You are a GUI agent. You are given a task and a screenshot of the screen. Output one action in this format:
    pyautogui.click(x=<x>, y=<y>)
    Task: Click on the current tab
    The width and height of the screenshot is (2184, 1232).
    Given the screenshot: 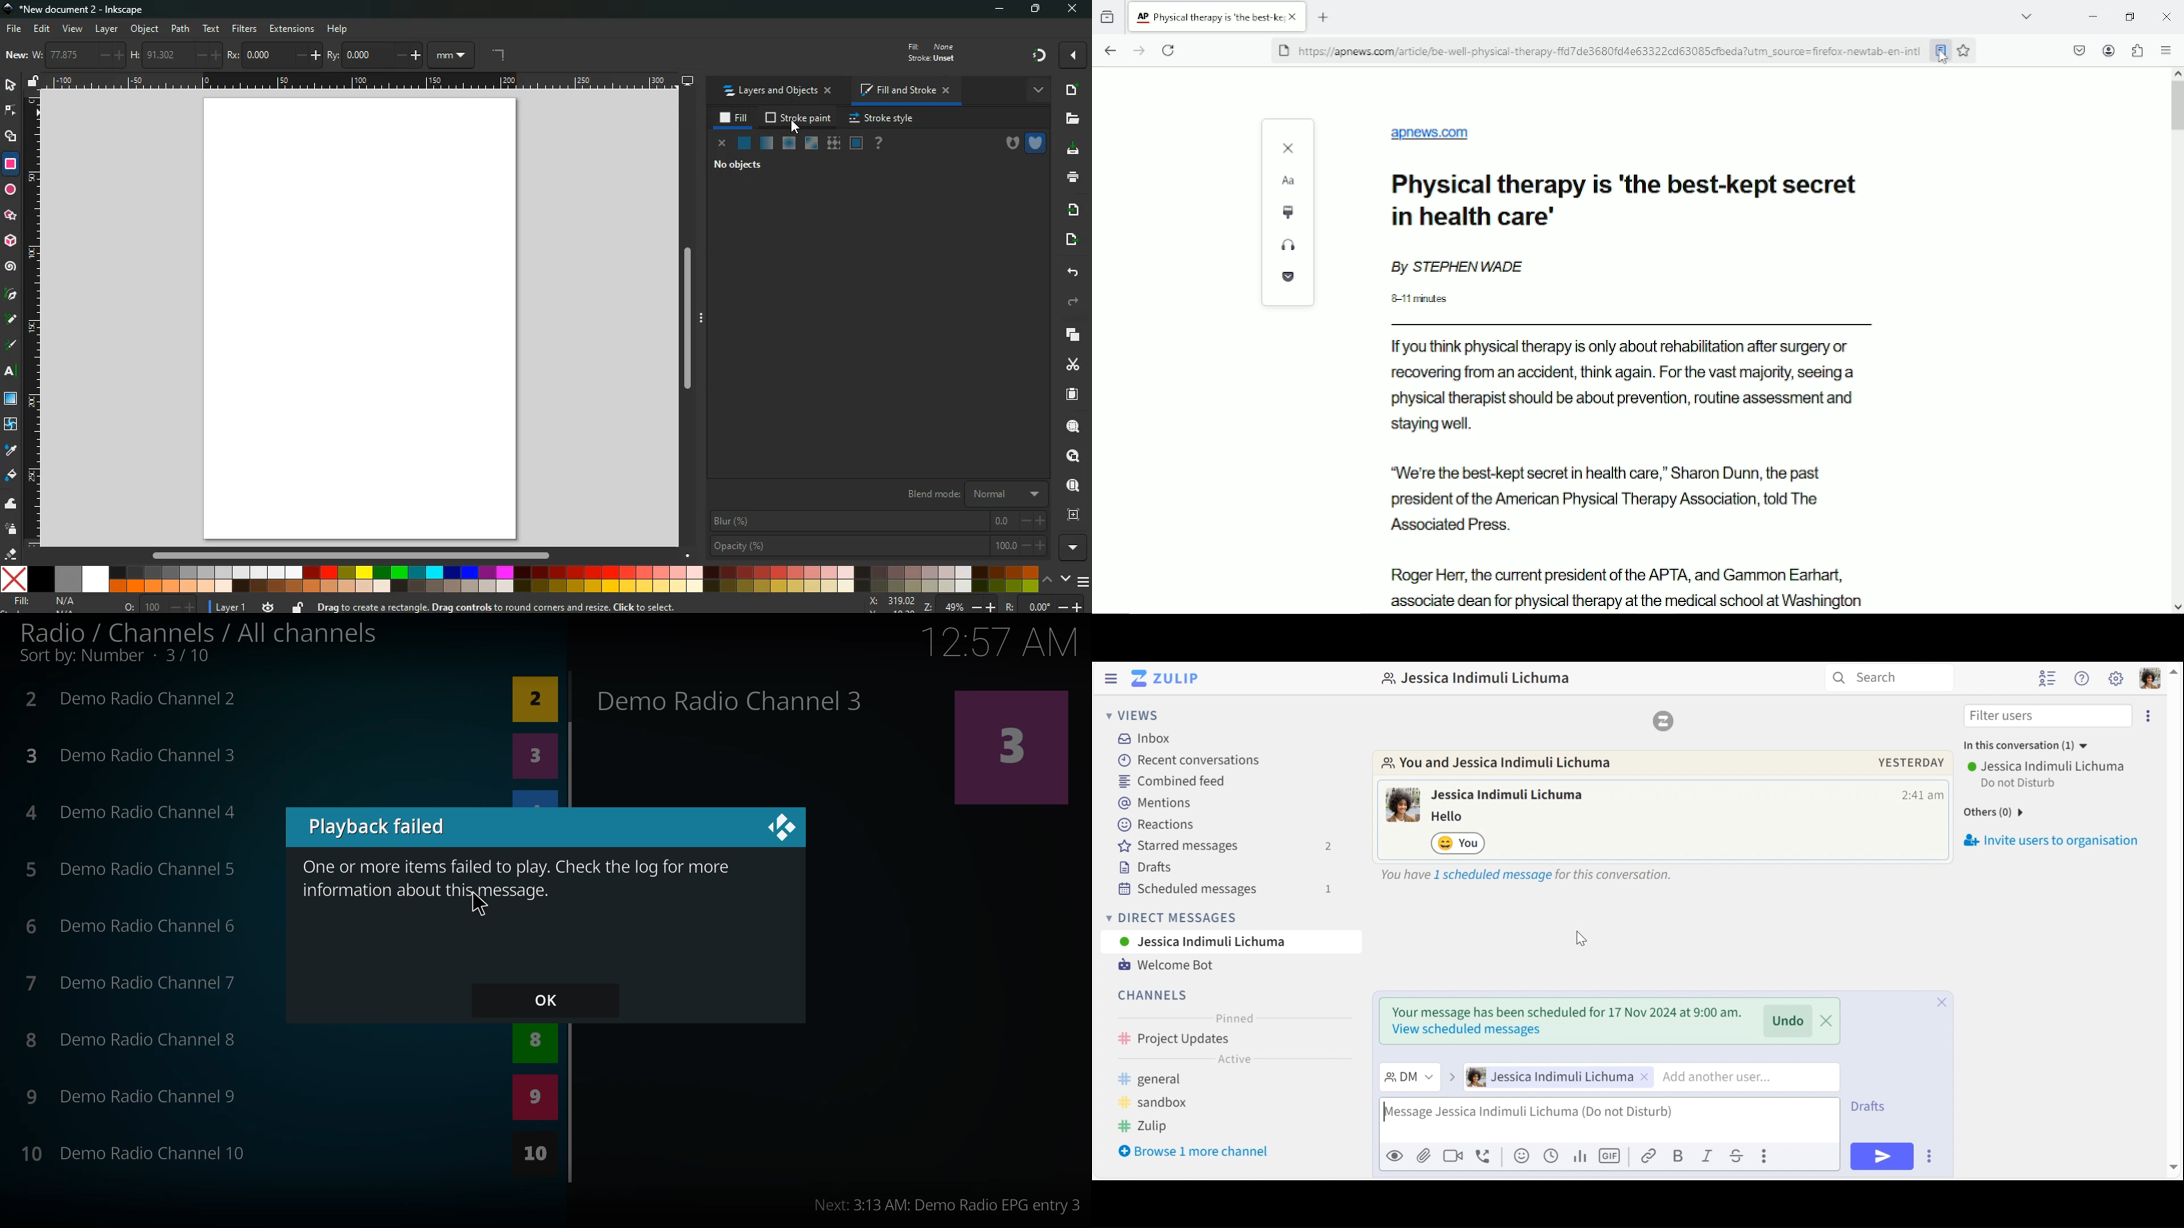 What is the action you would take?
    pyautogui.click(x=1218, y=17)
    